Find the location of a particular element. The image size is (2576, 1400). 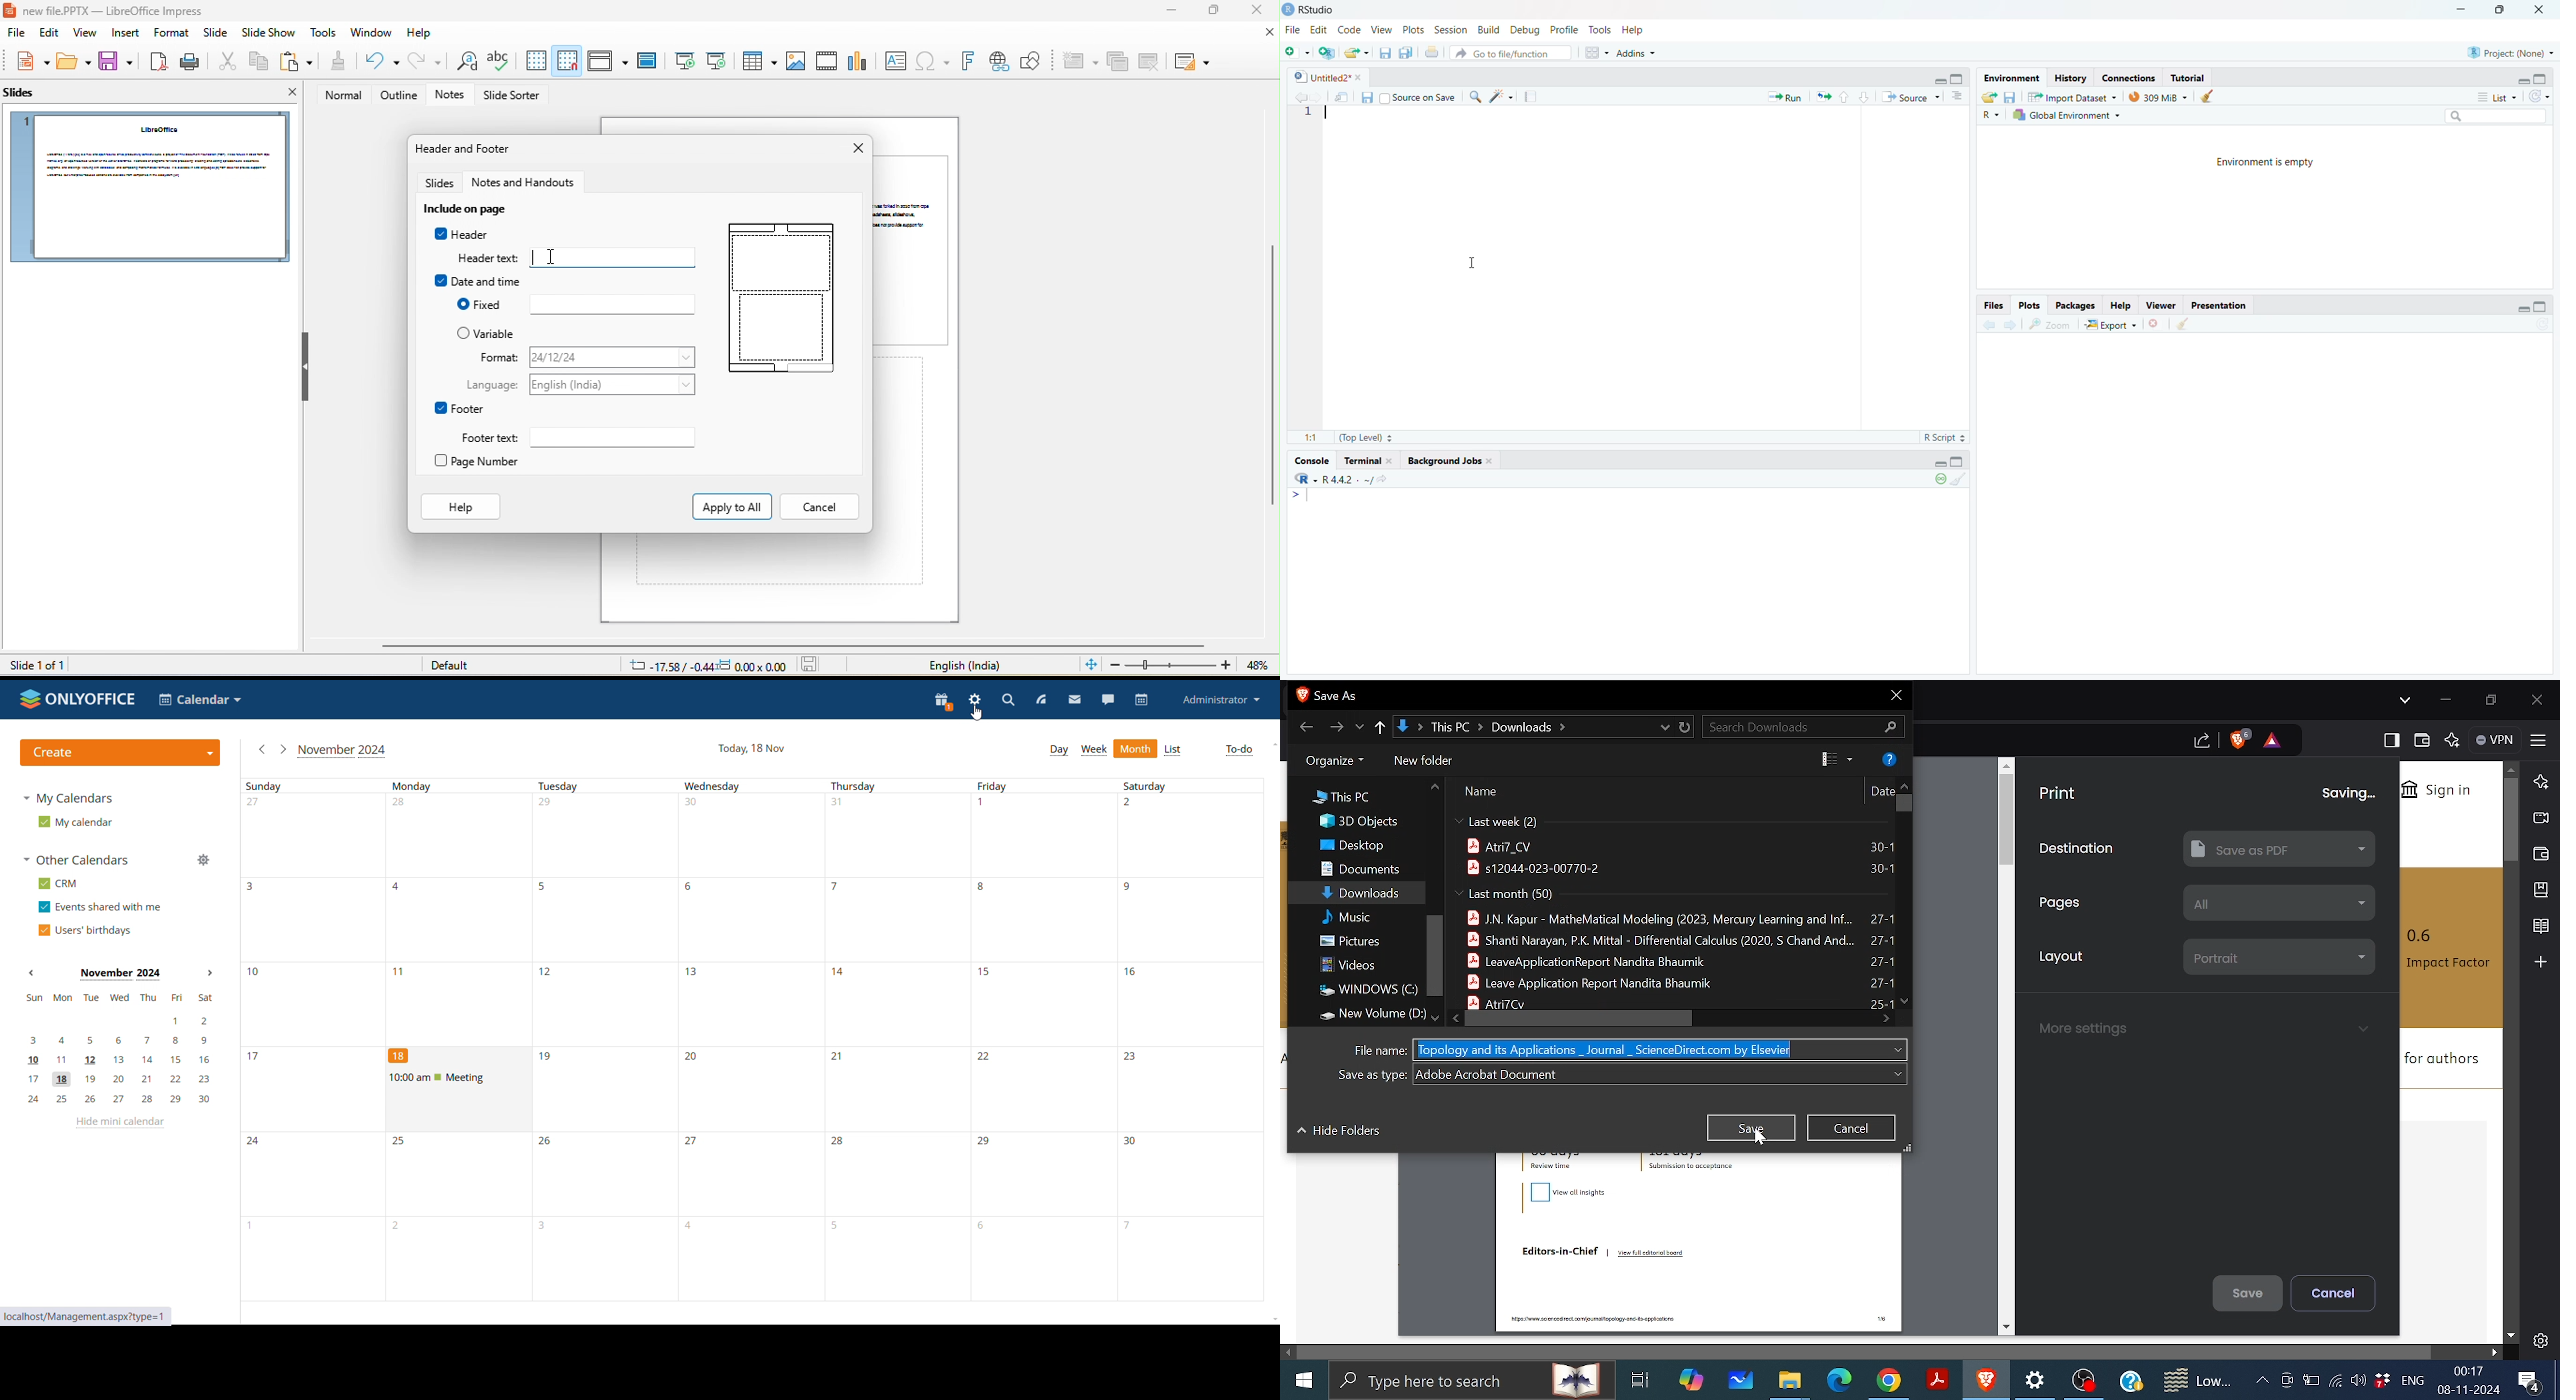

back is located at coordinates (1302, 97).